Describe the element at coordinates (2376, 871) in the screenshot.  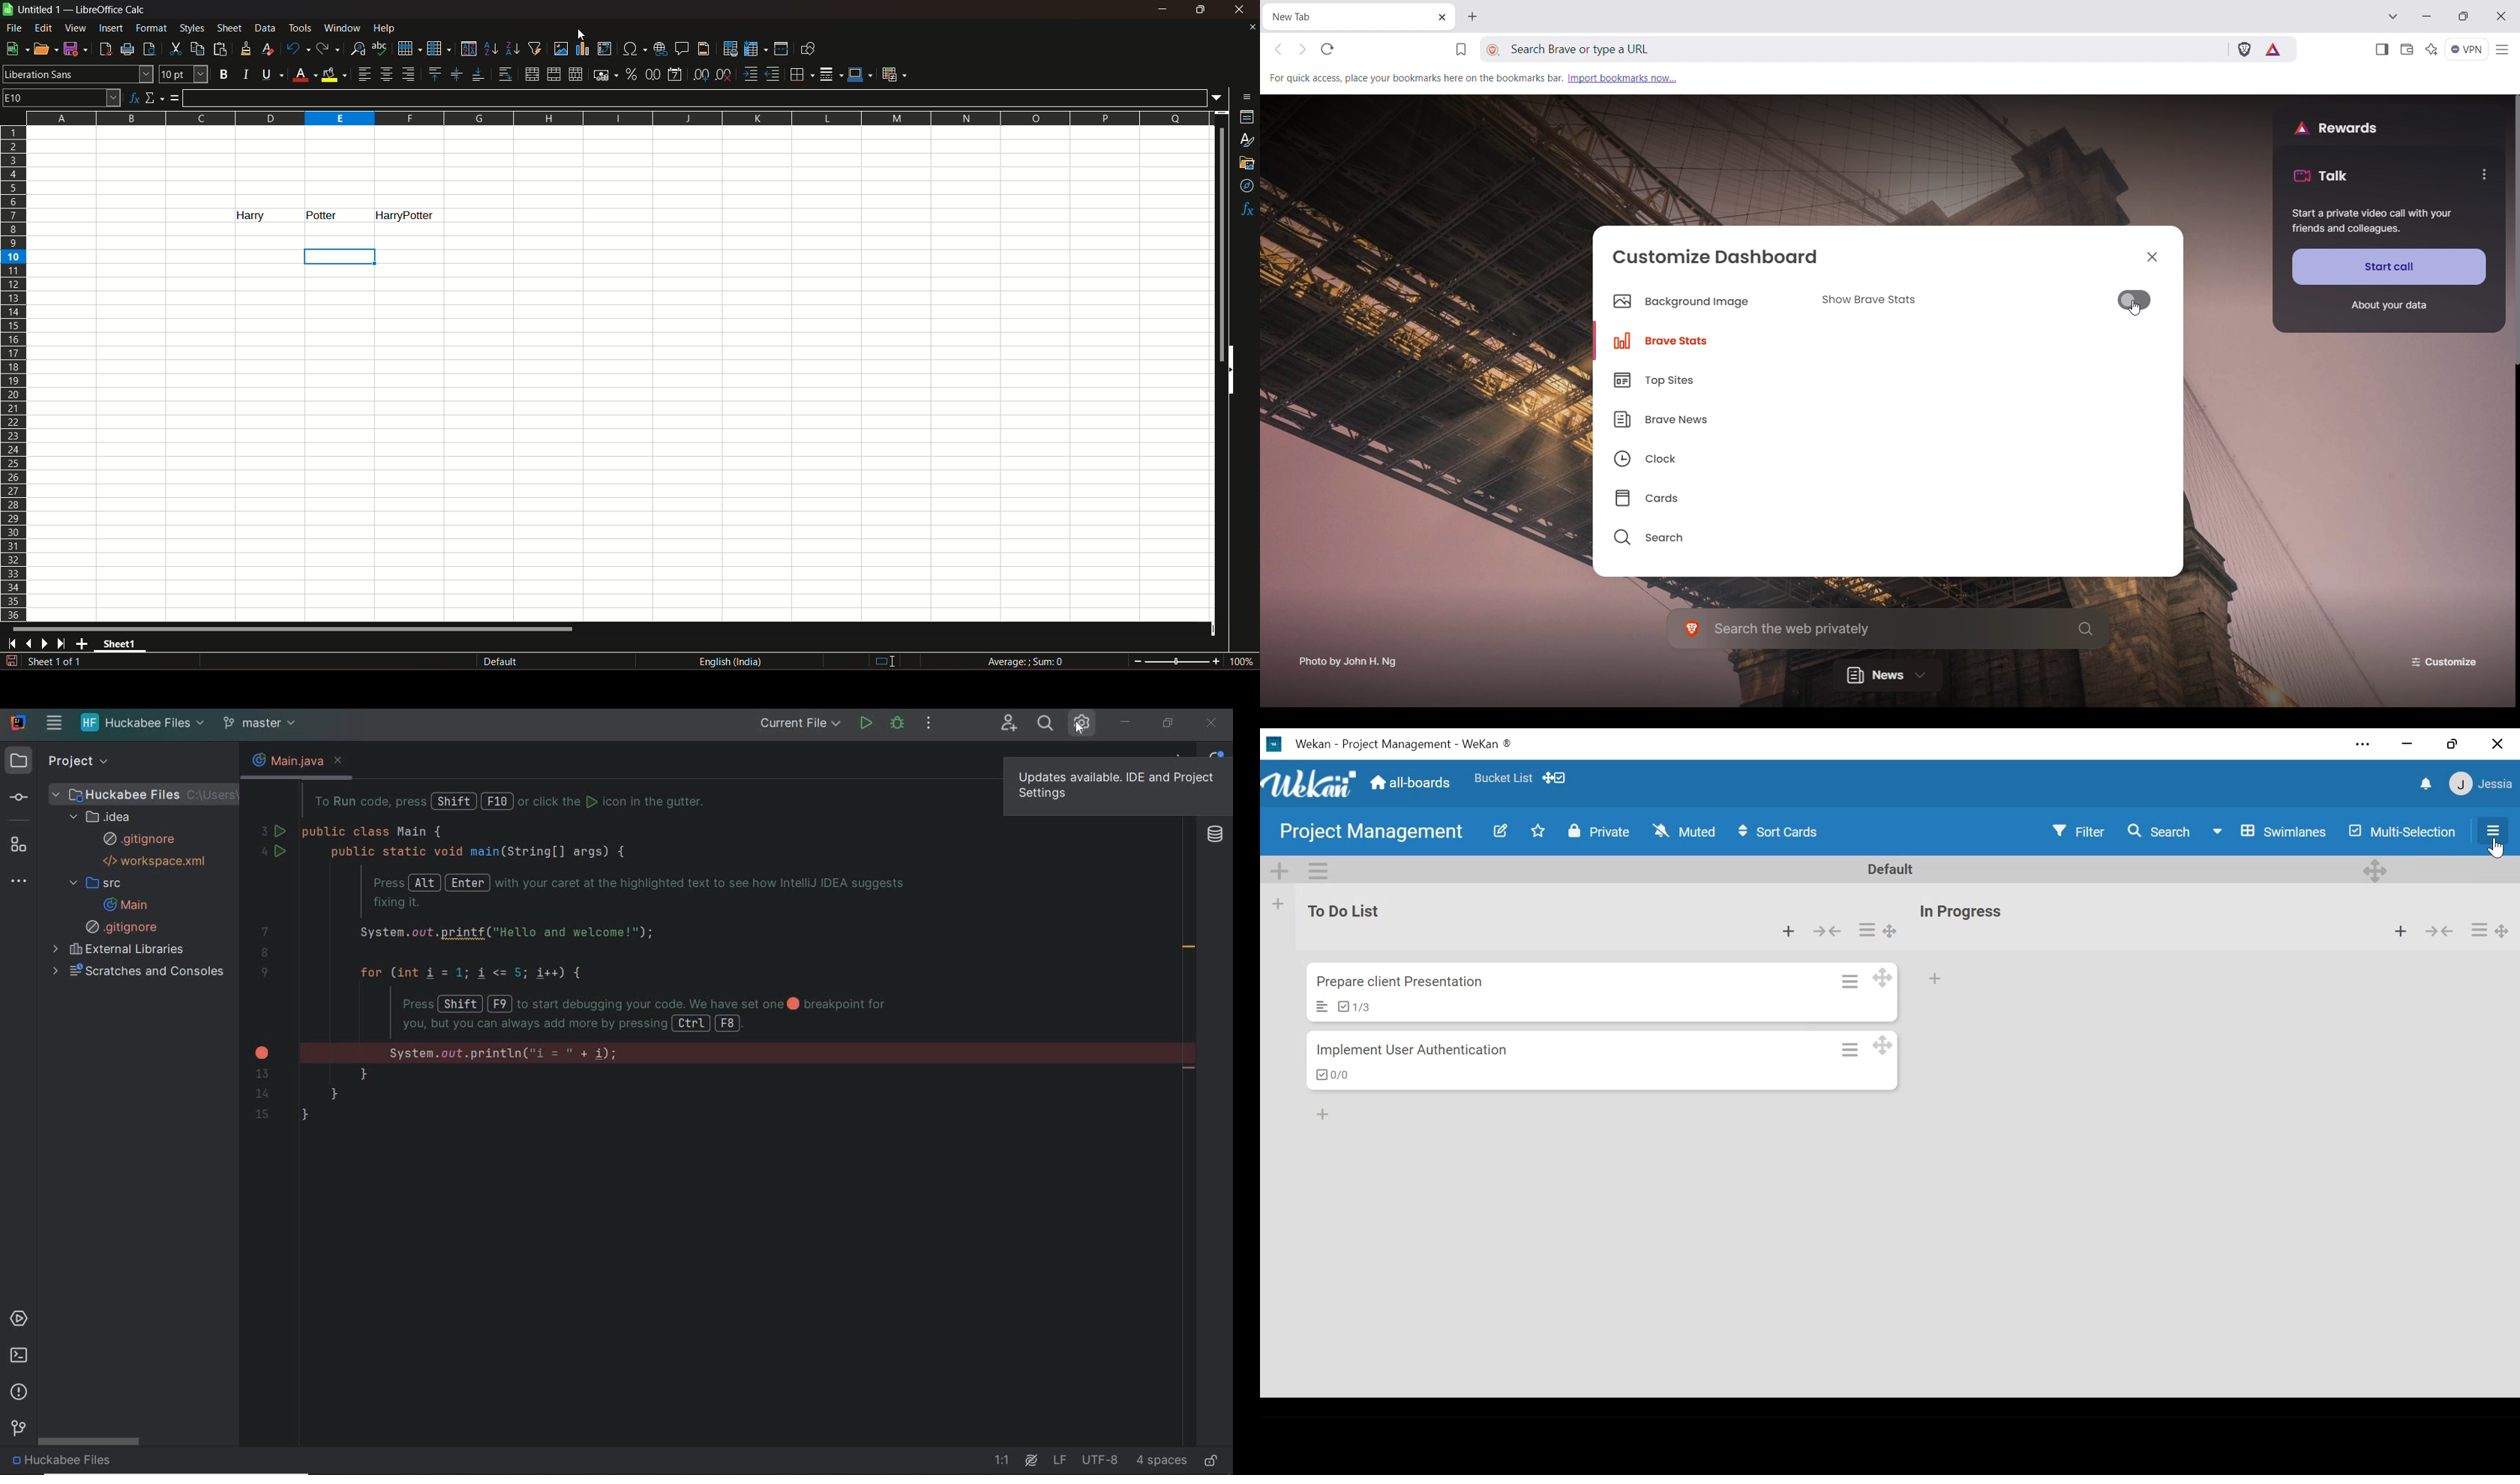
I see `Desktop drag handle` at that location.